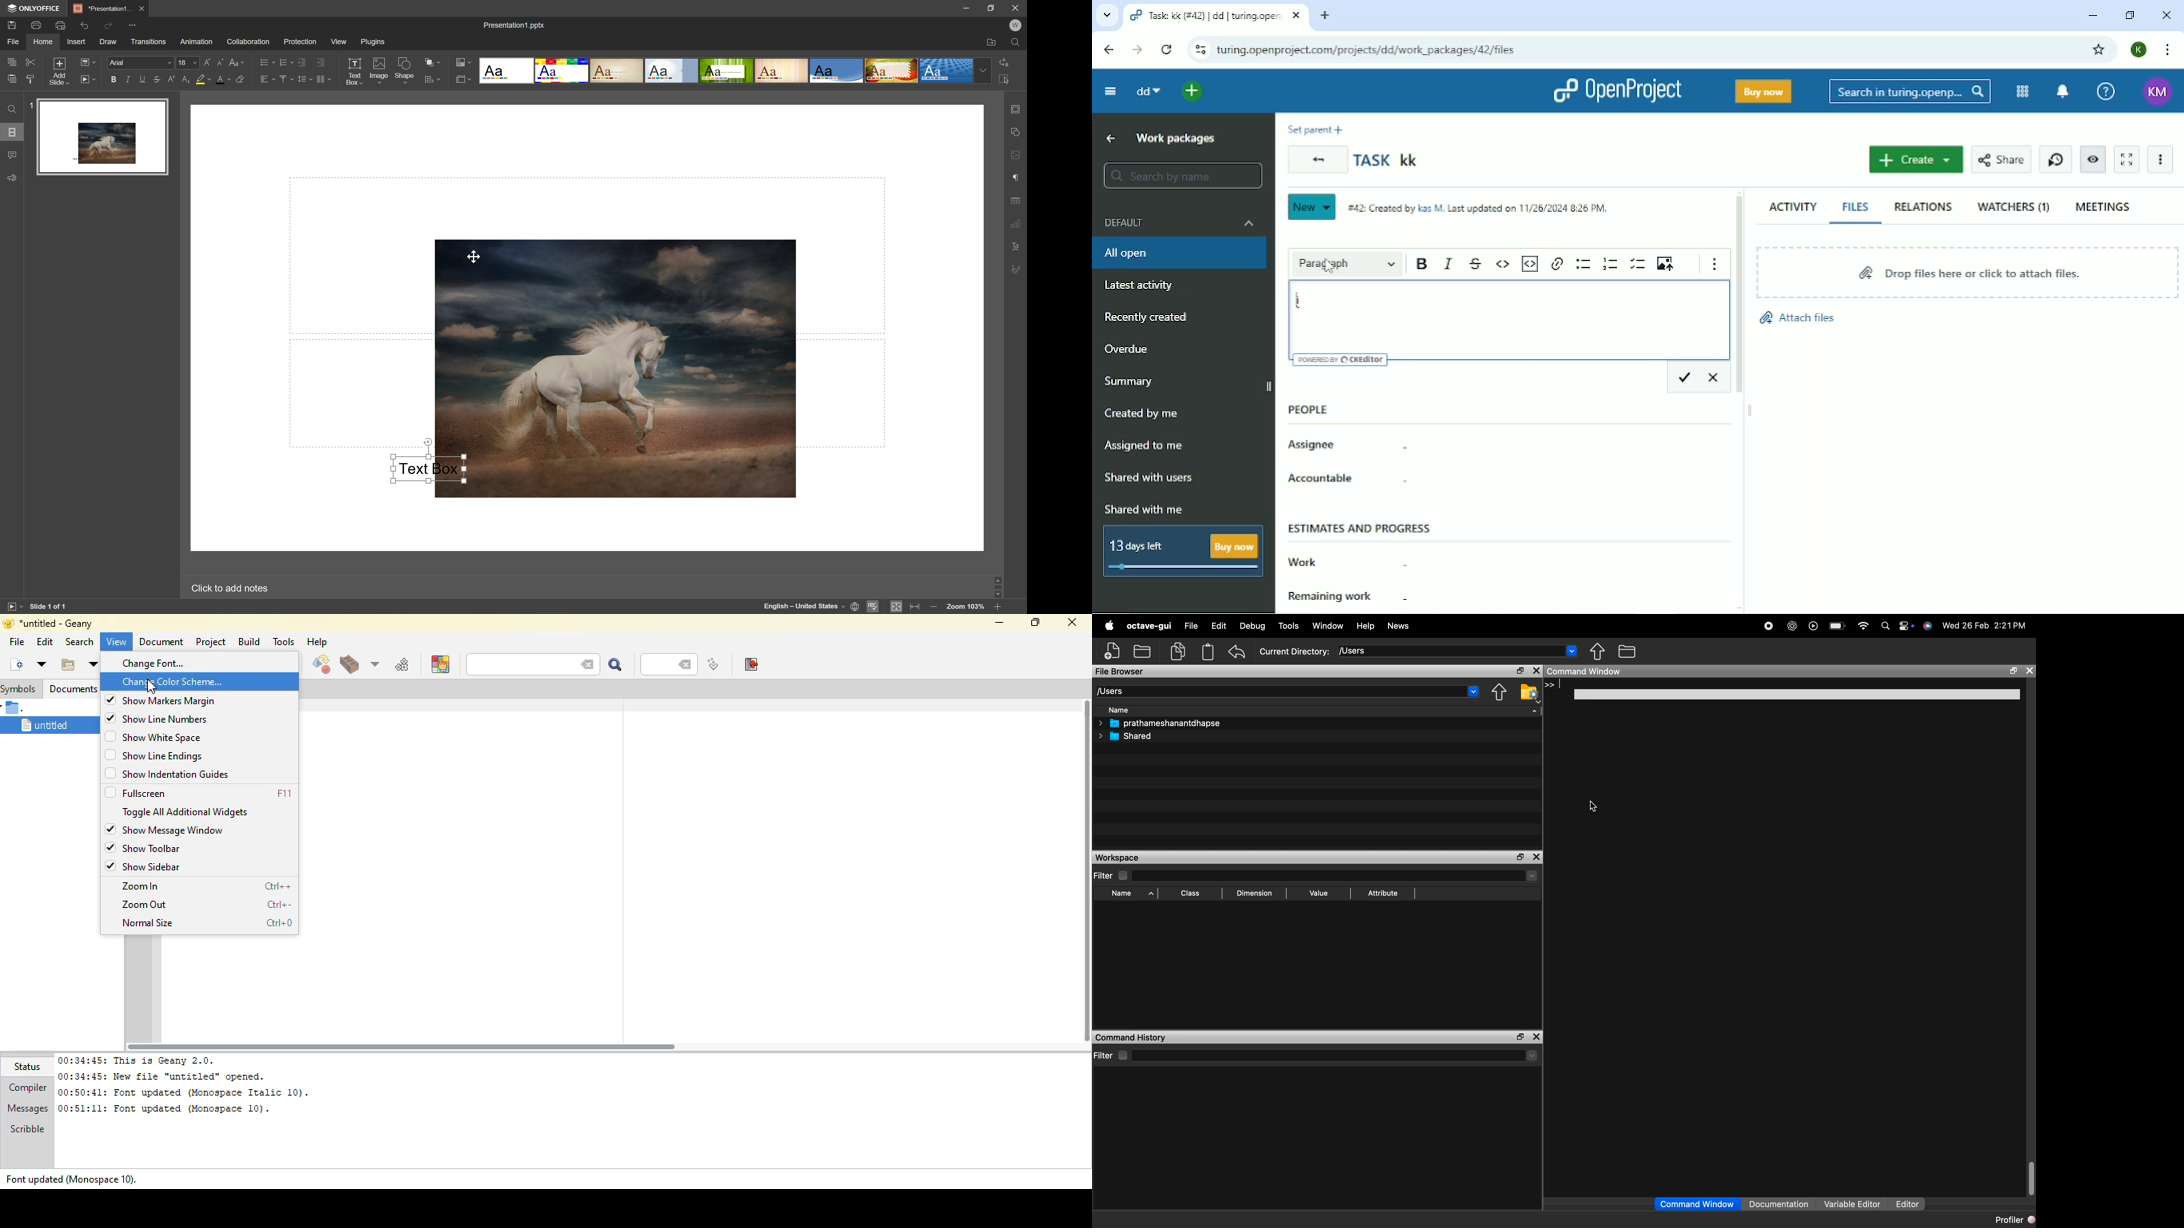 The height and width of the screenshot is (1232, 2184). What do you see at coordinates (837, 70) in the screenshot?
I see `Office` at bounding box center [837, 70].